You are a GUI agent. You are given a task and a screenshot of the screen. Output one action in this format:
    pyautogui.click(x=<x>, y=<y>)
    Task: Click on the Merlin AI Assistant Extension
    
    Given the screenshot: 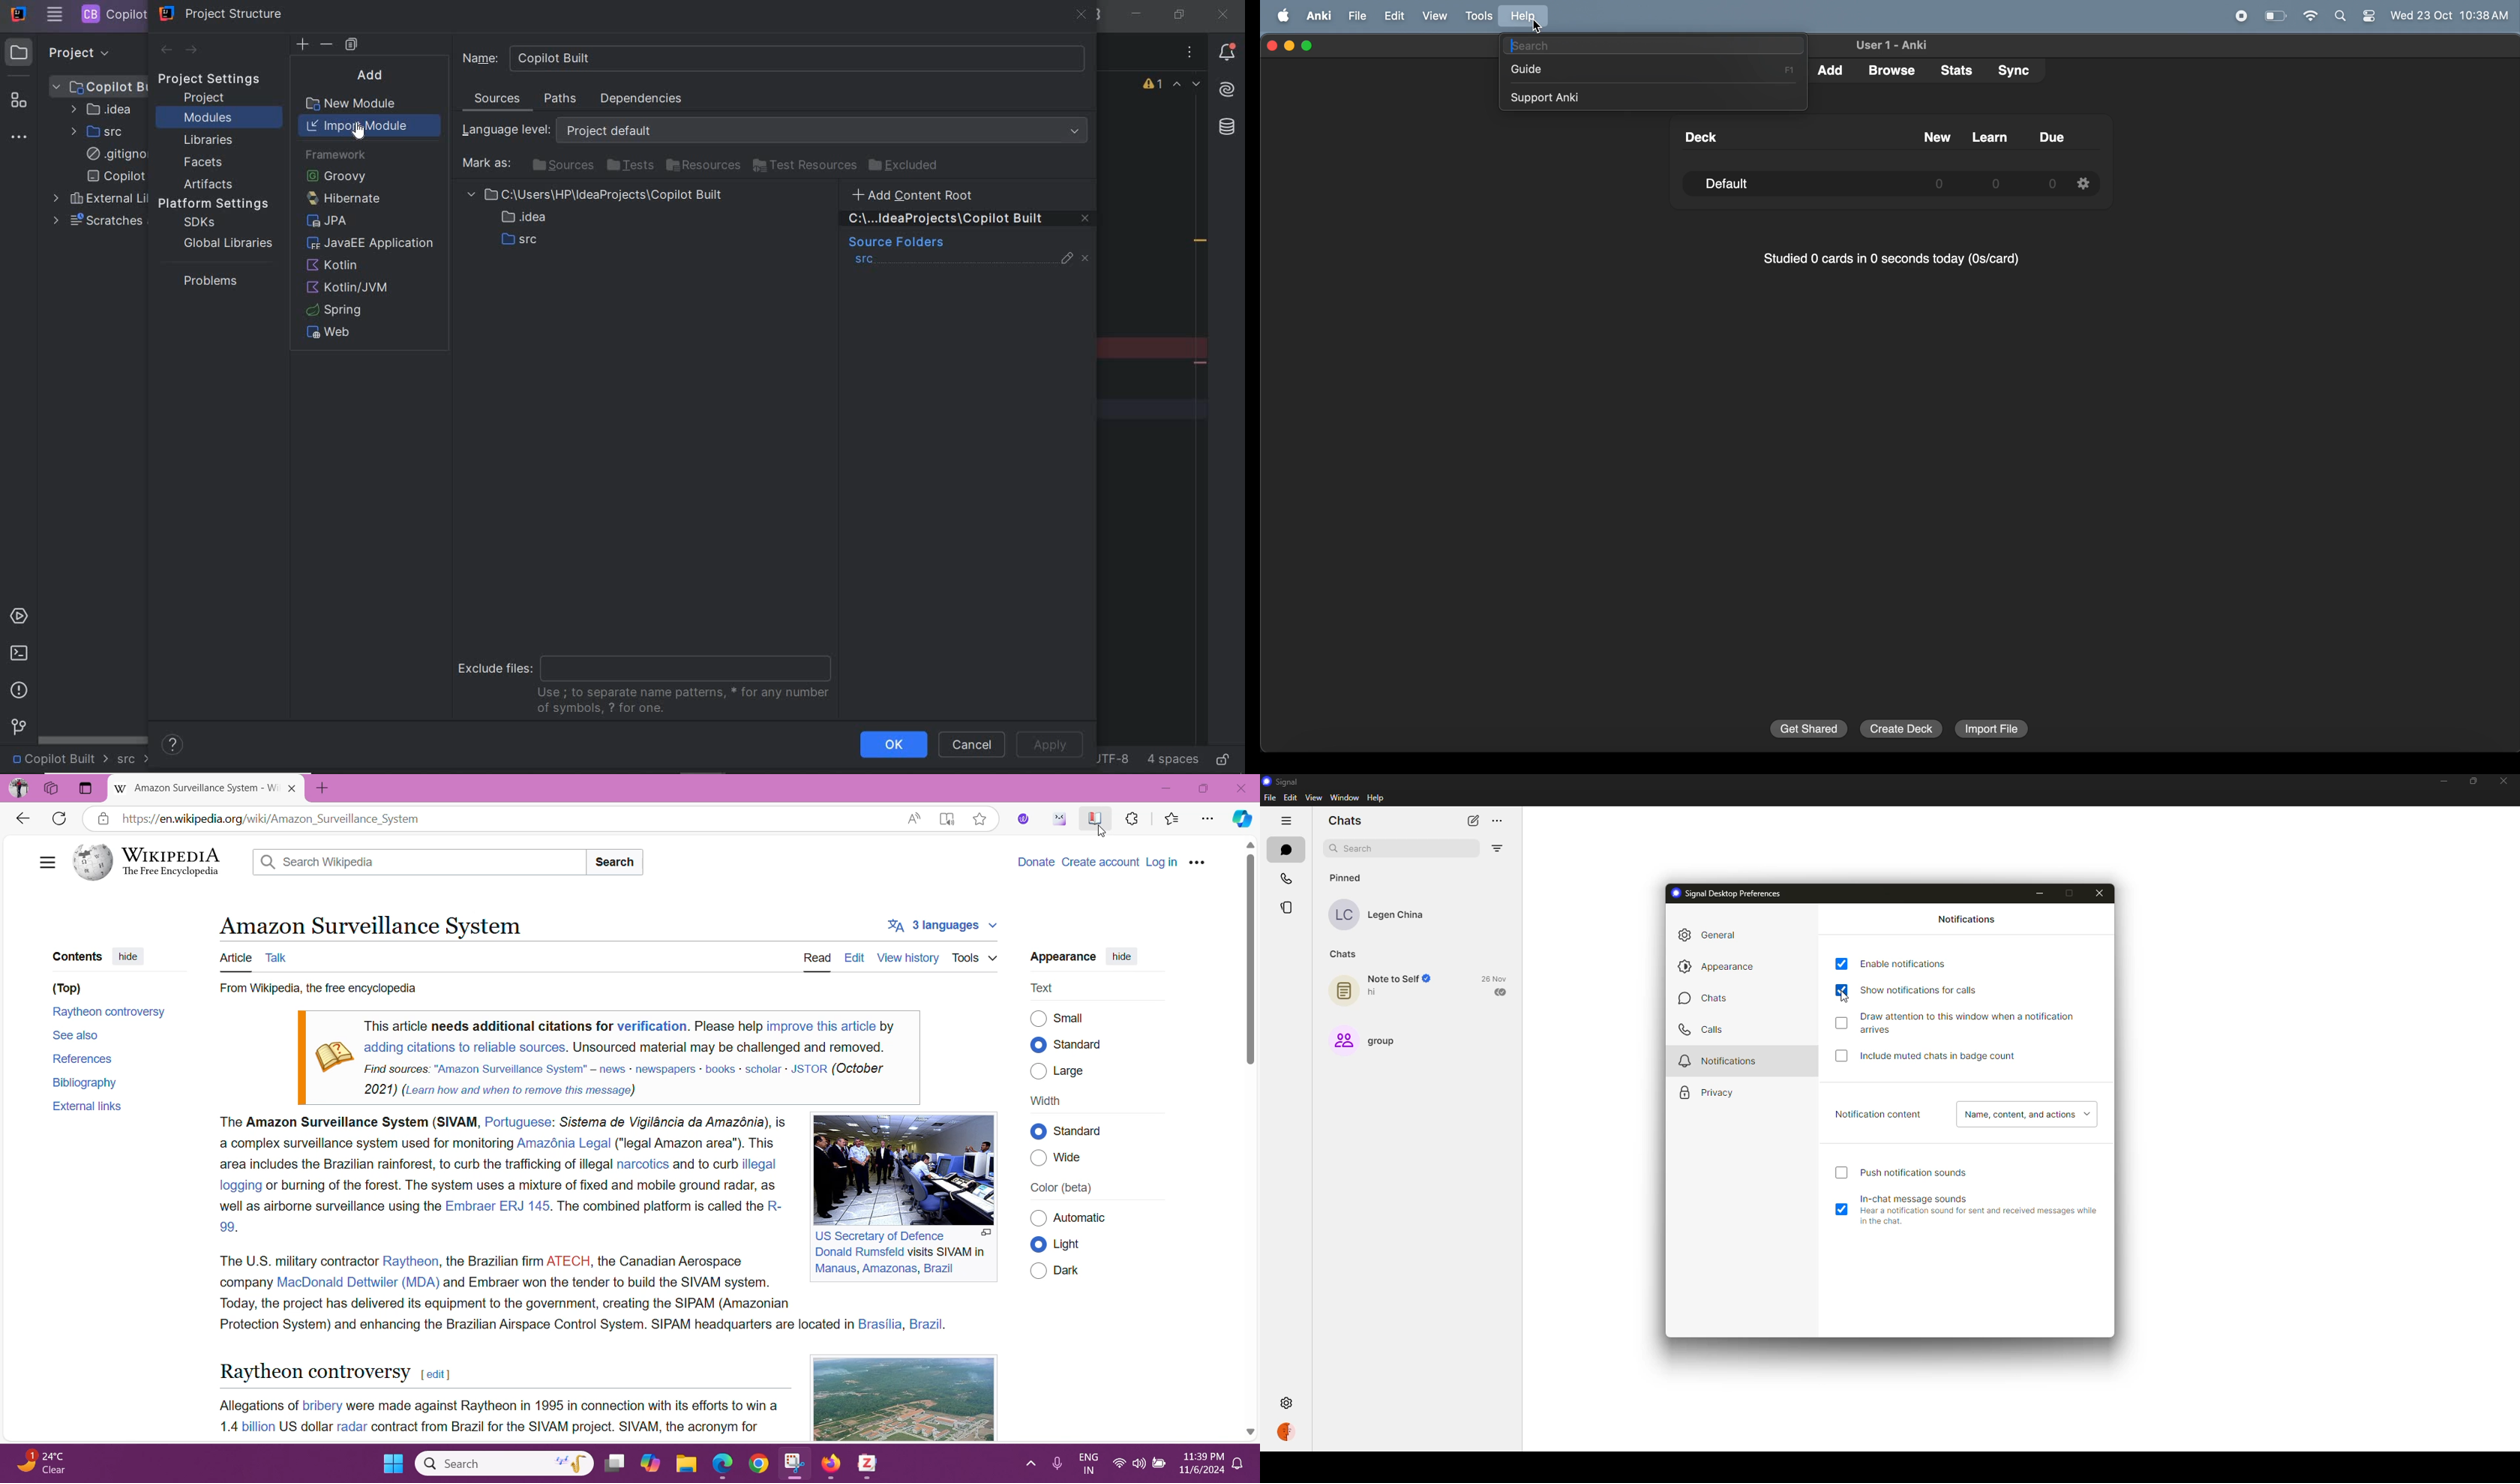 What is the action you would take?
    pyautogui.click(x=1059, y=819)
    